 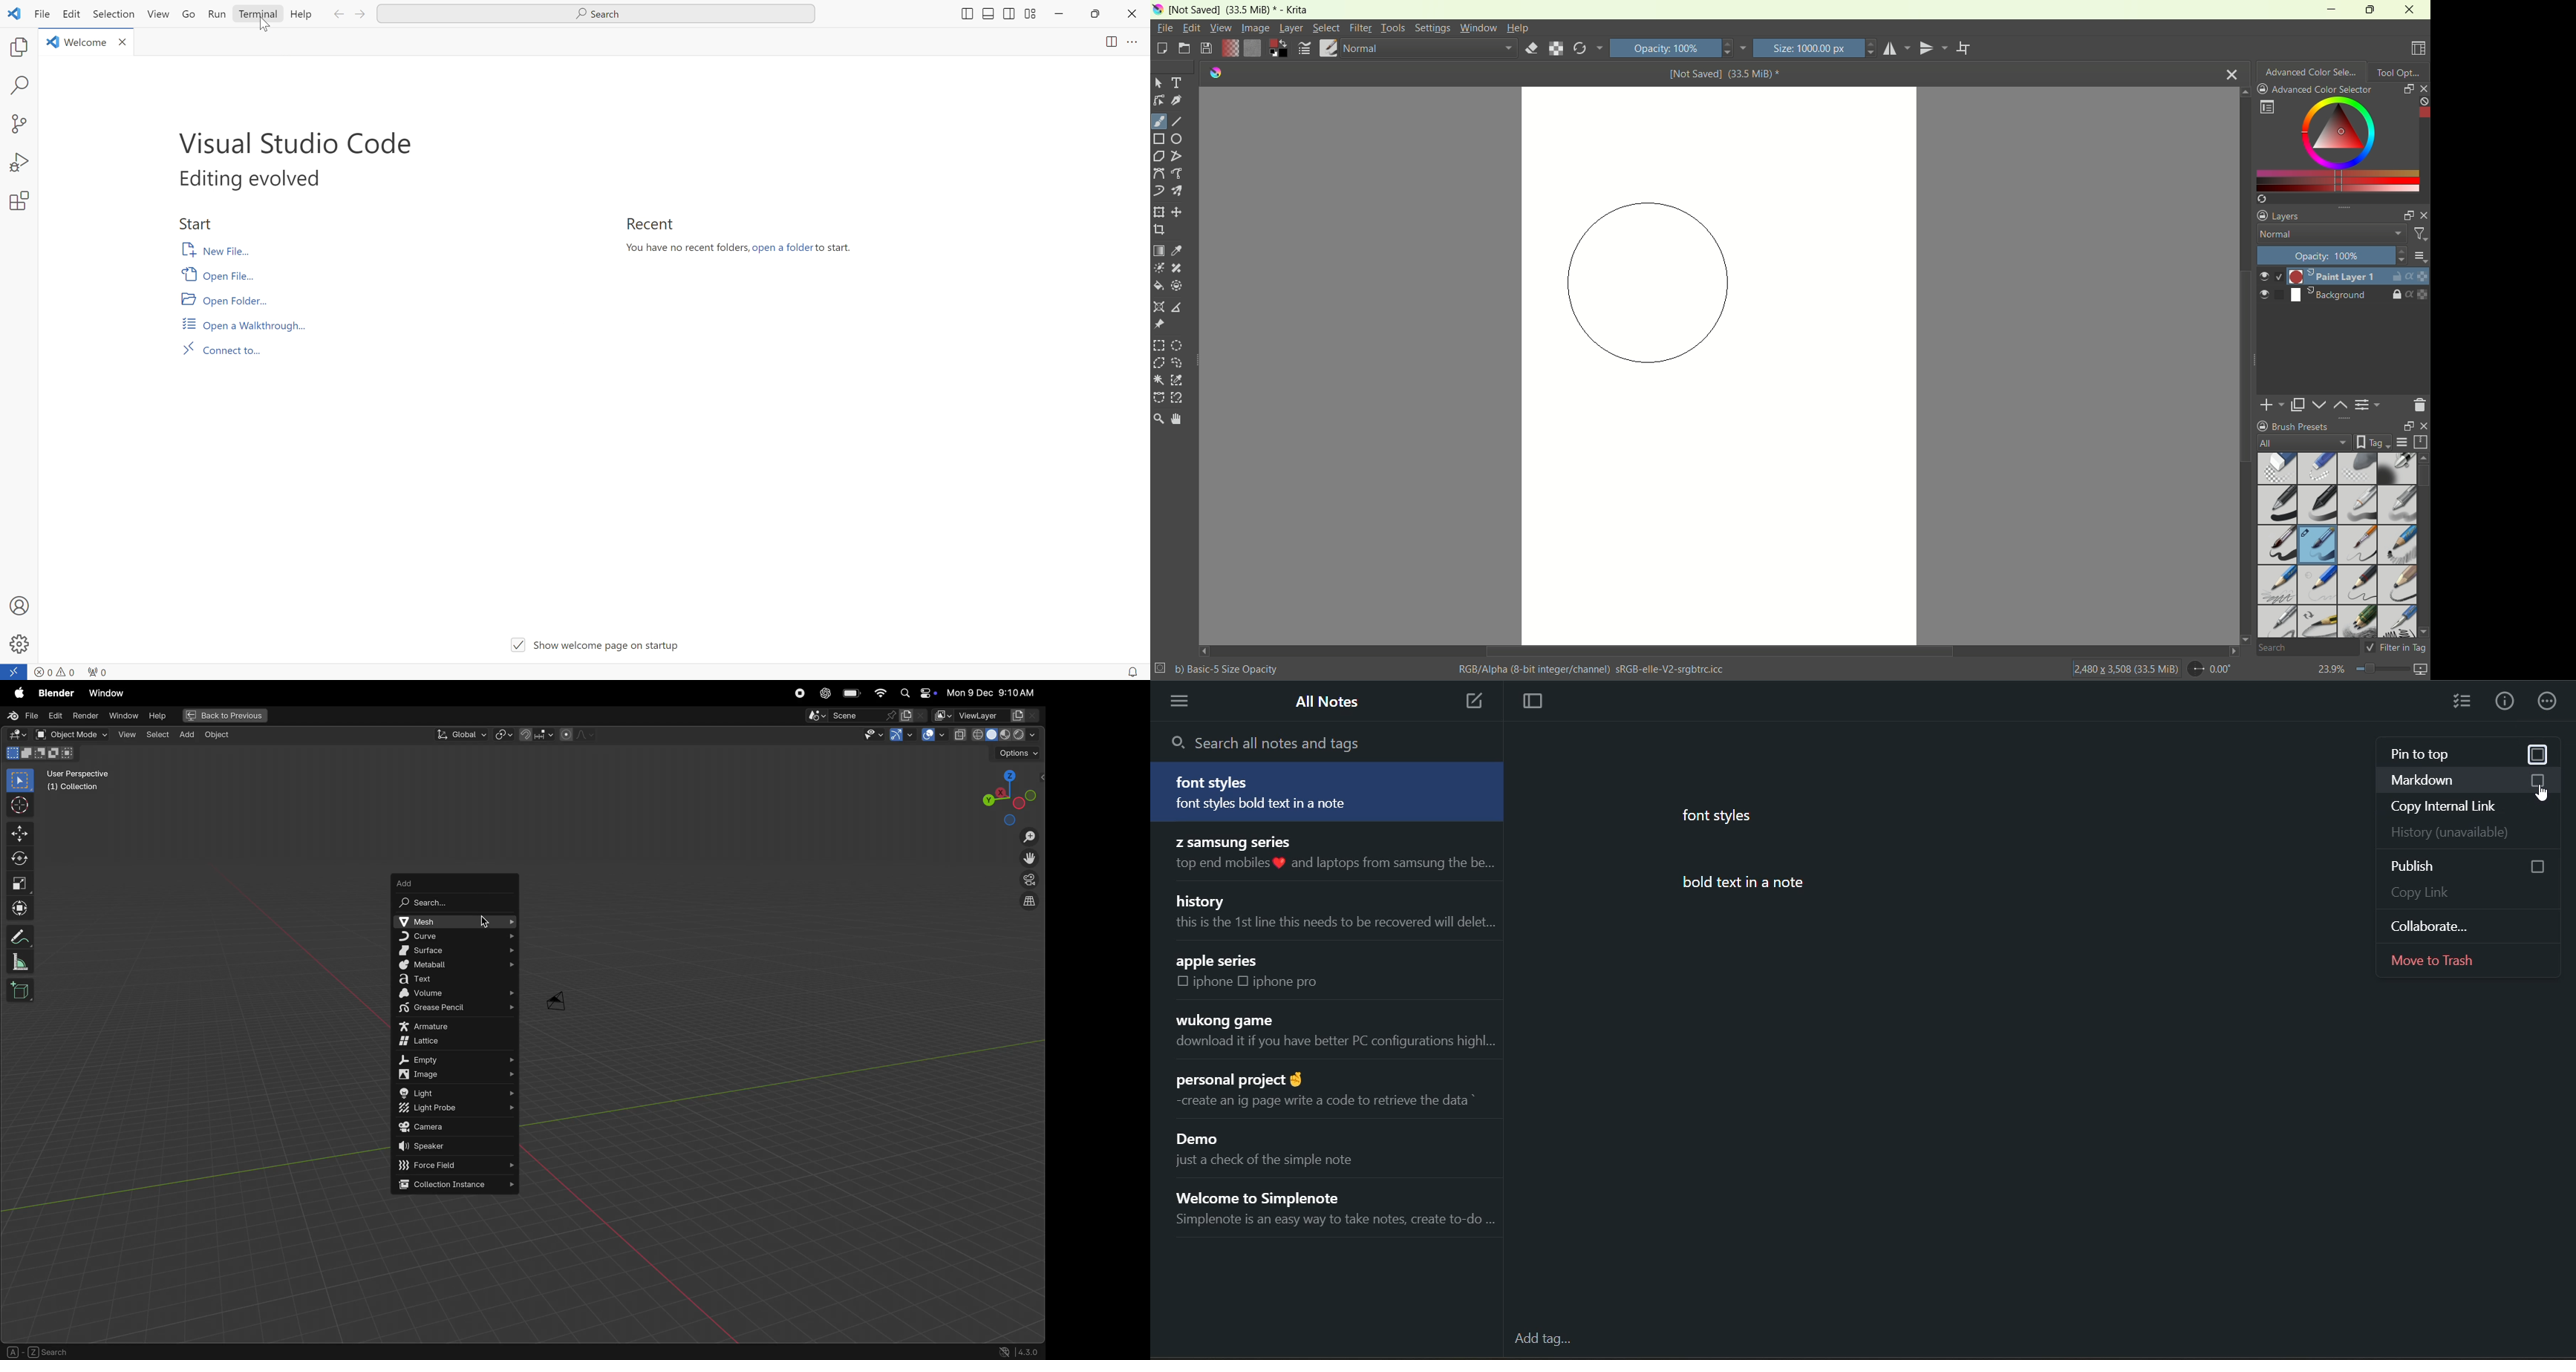 I want to click on all notes, so click(x=1331, y=702).